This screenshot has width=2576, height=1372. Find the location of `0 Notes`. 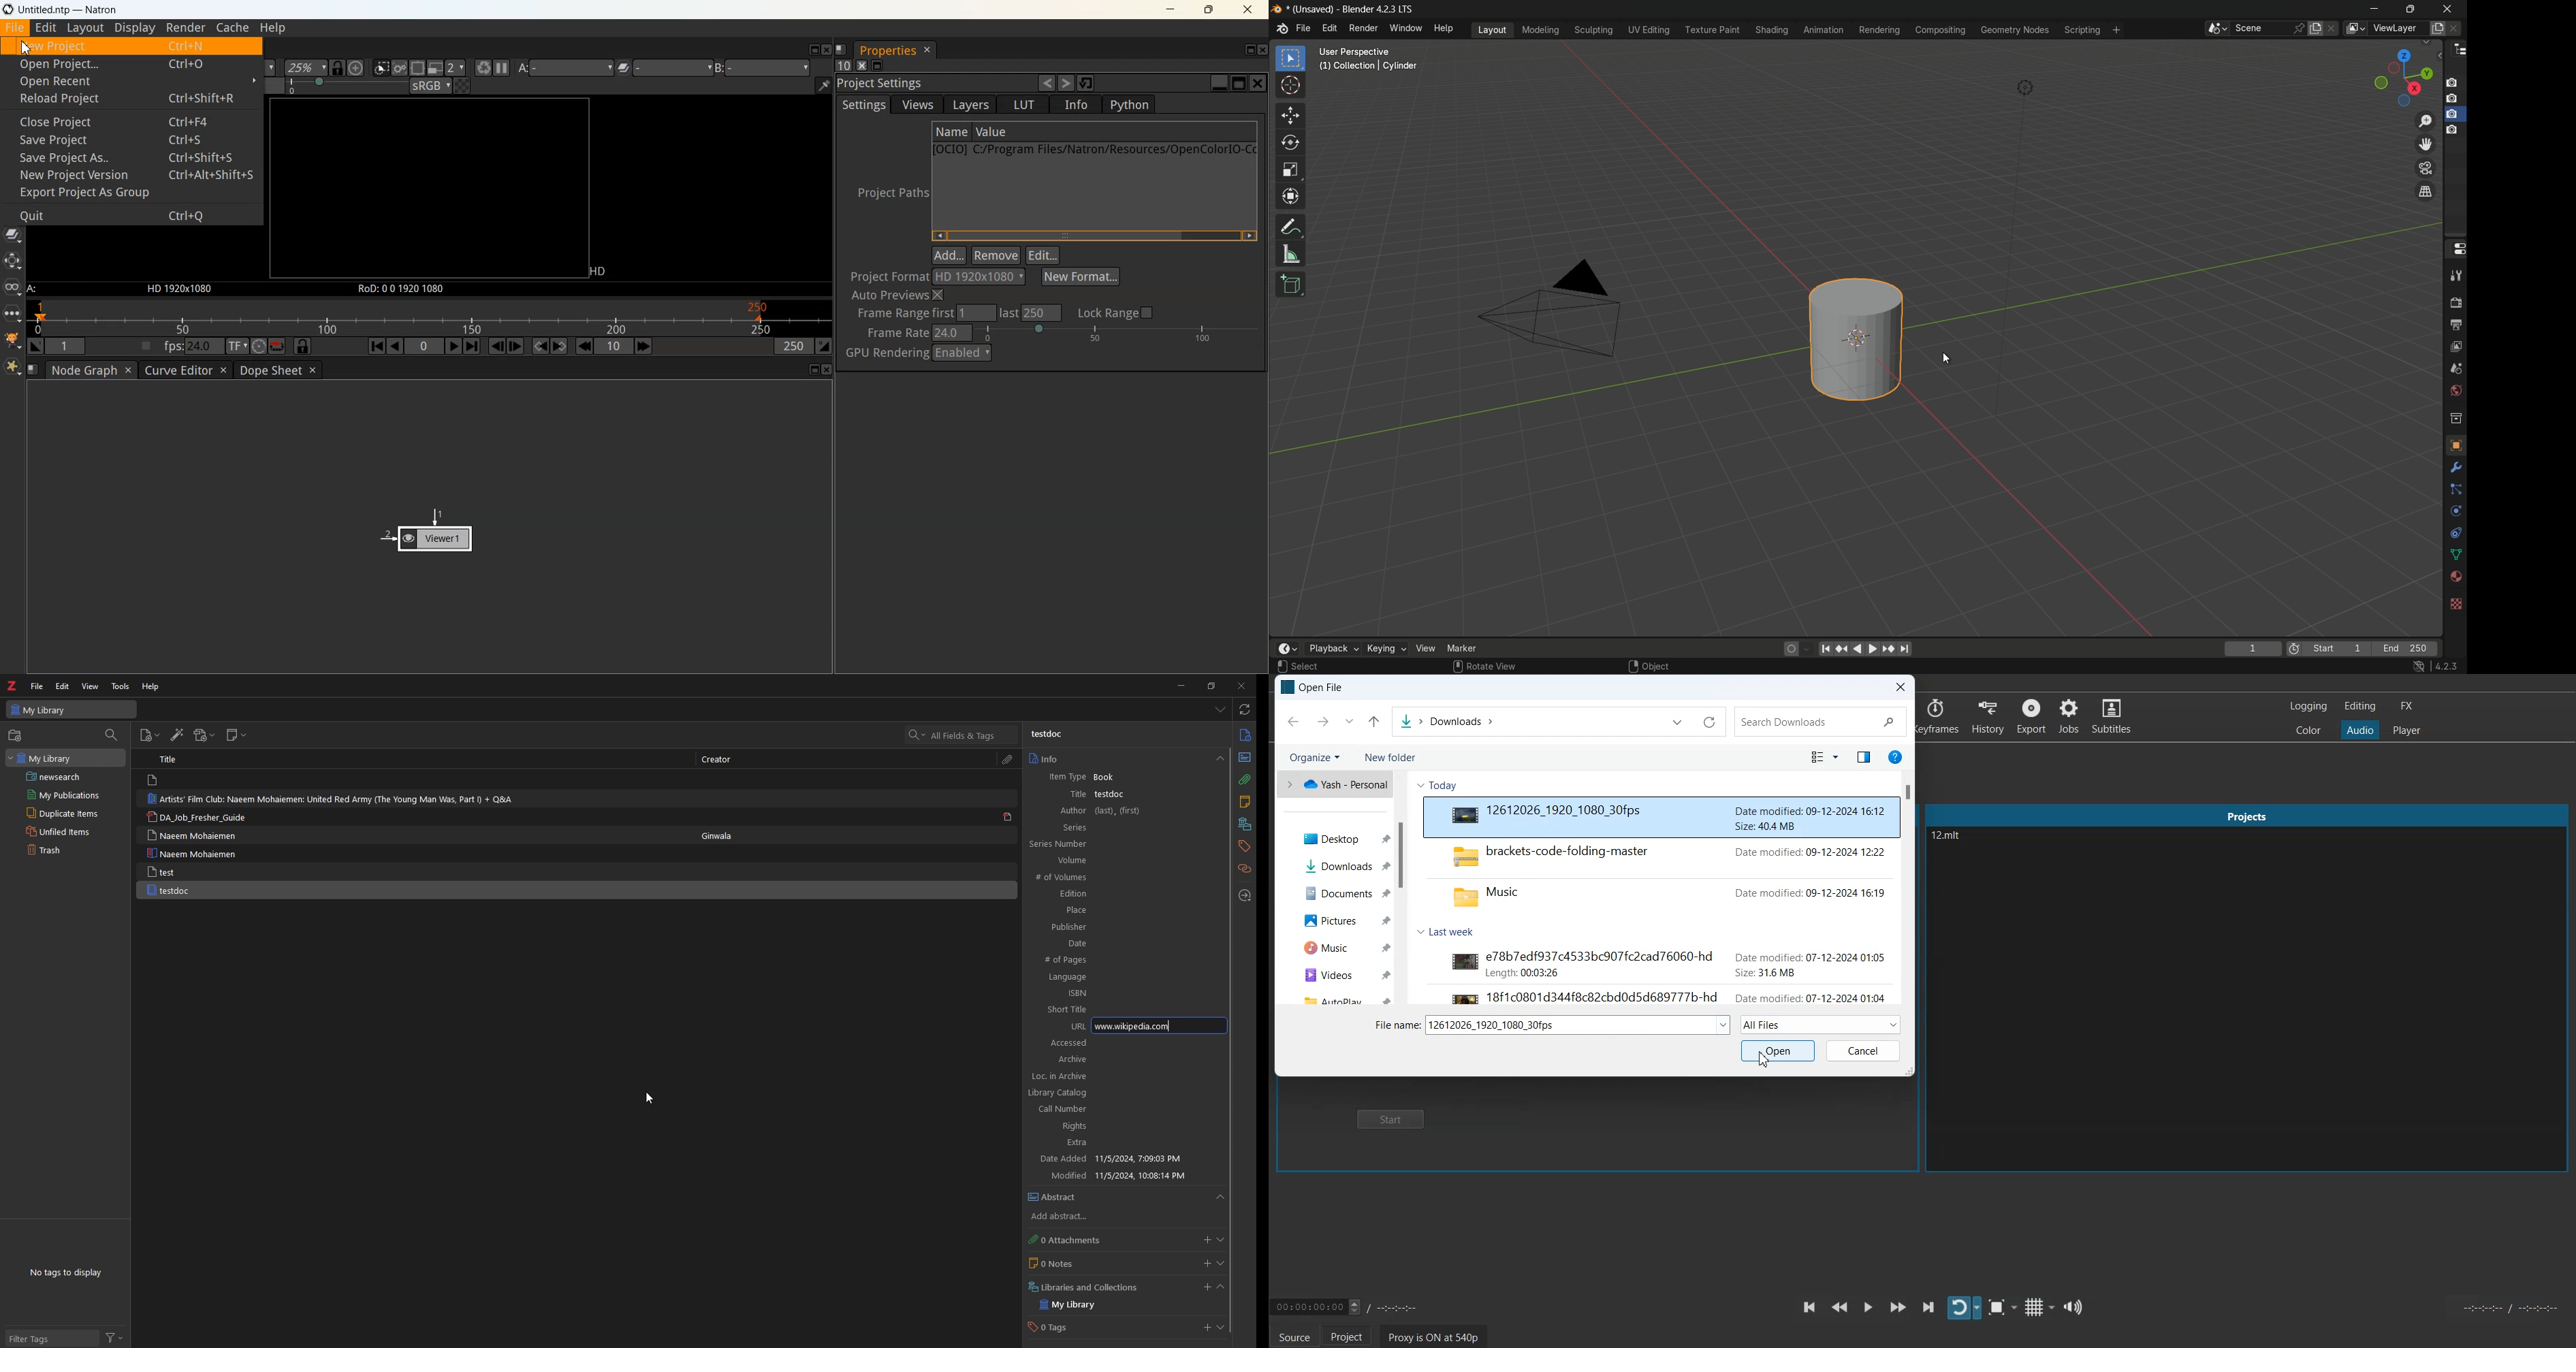

0 Notes is located at coordinates (1063, 1264).